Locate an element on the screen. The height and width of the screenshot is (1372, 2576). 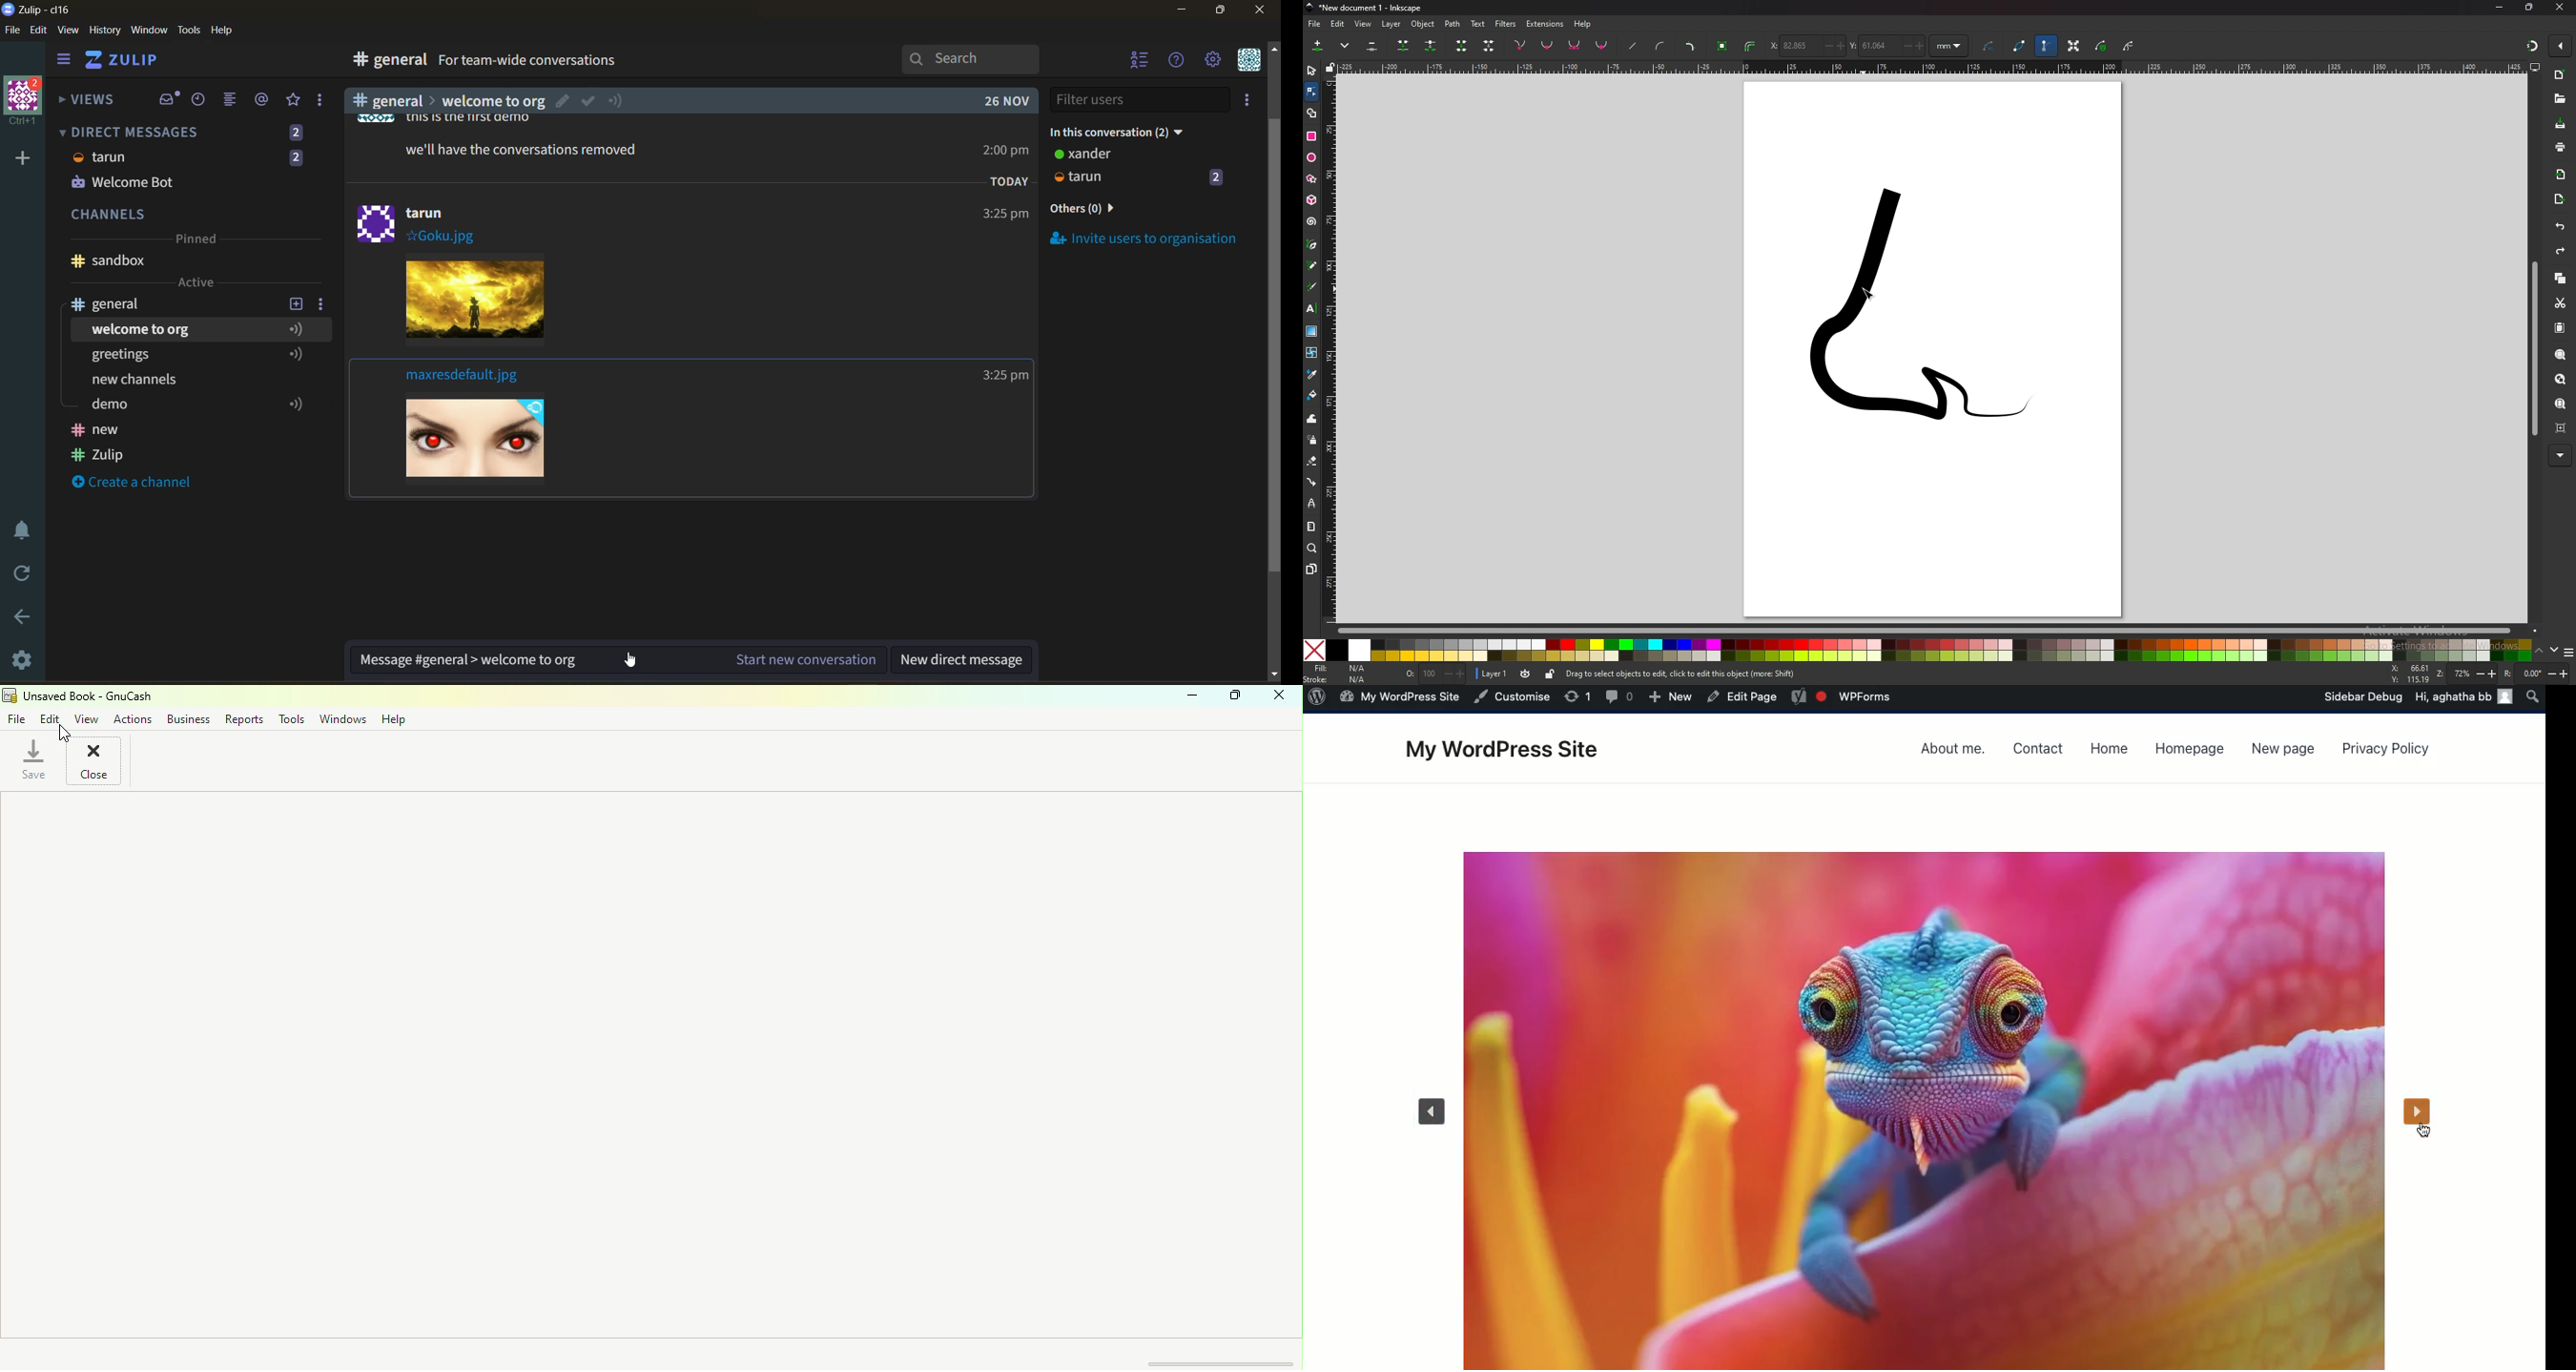
import is located at coordinates (2562, 174).